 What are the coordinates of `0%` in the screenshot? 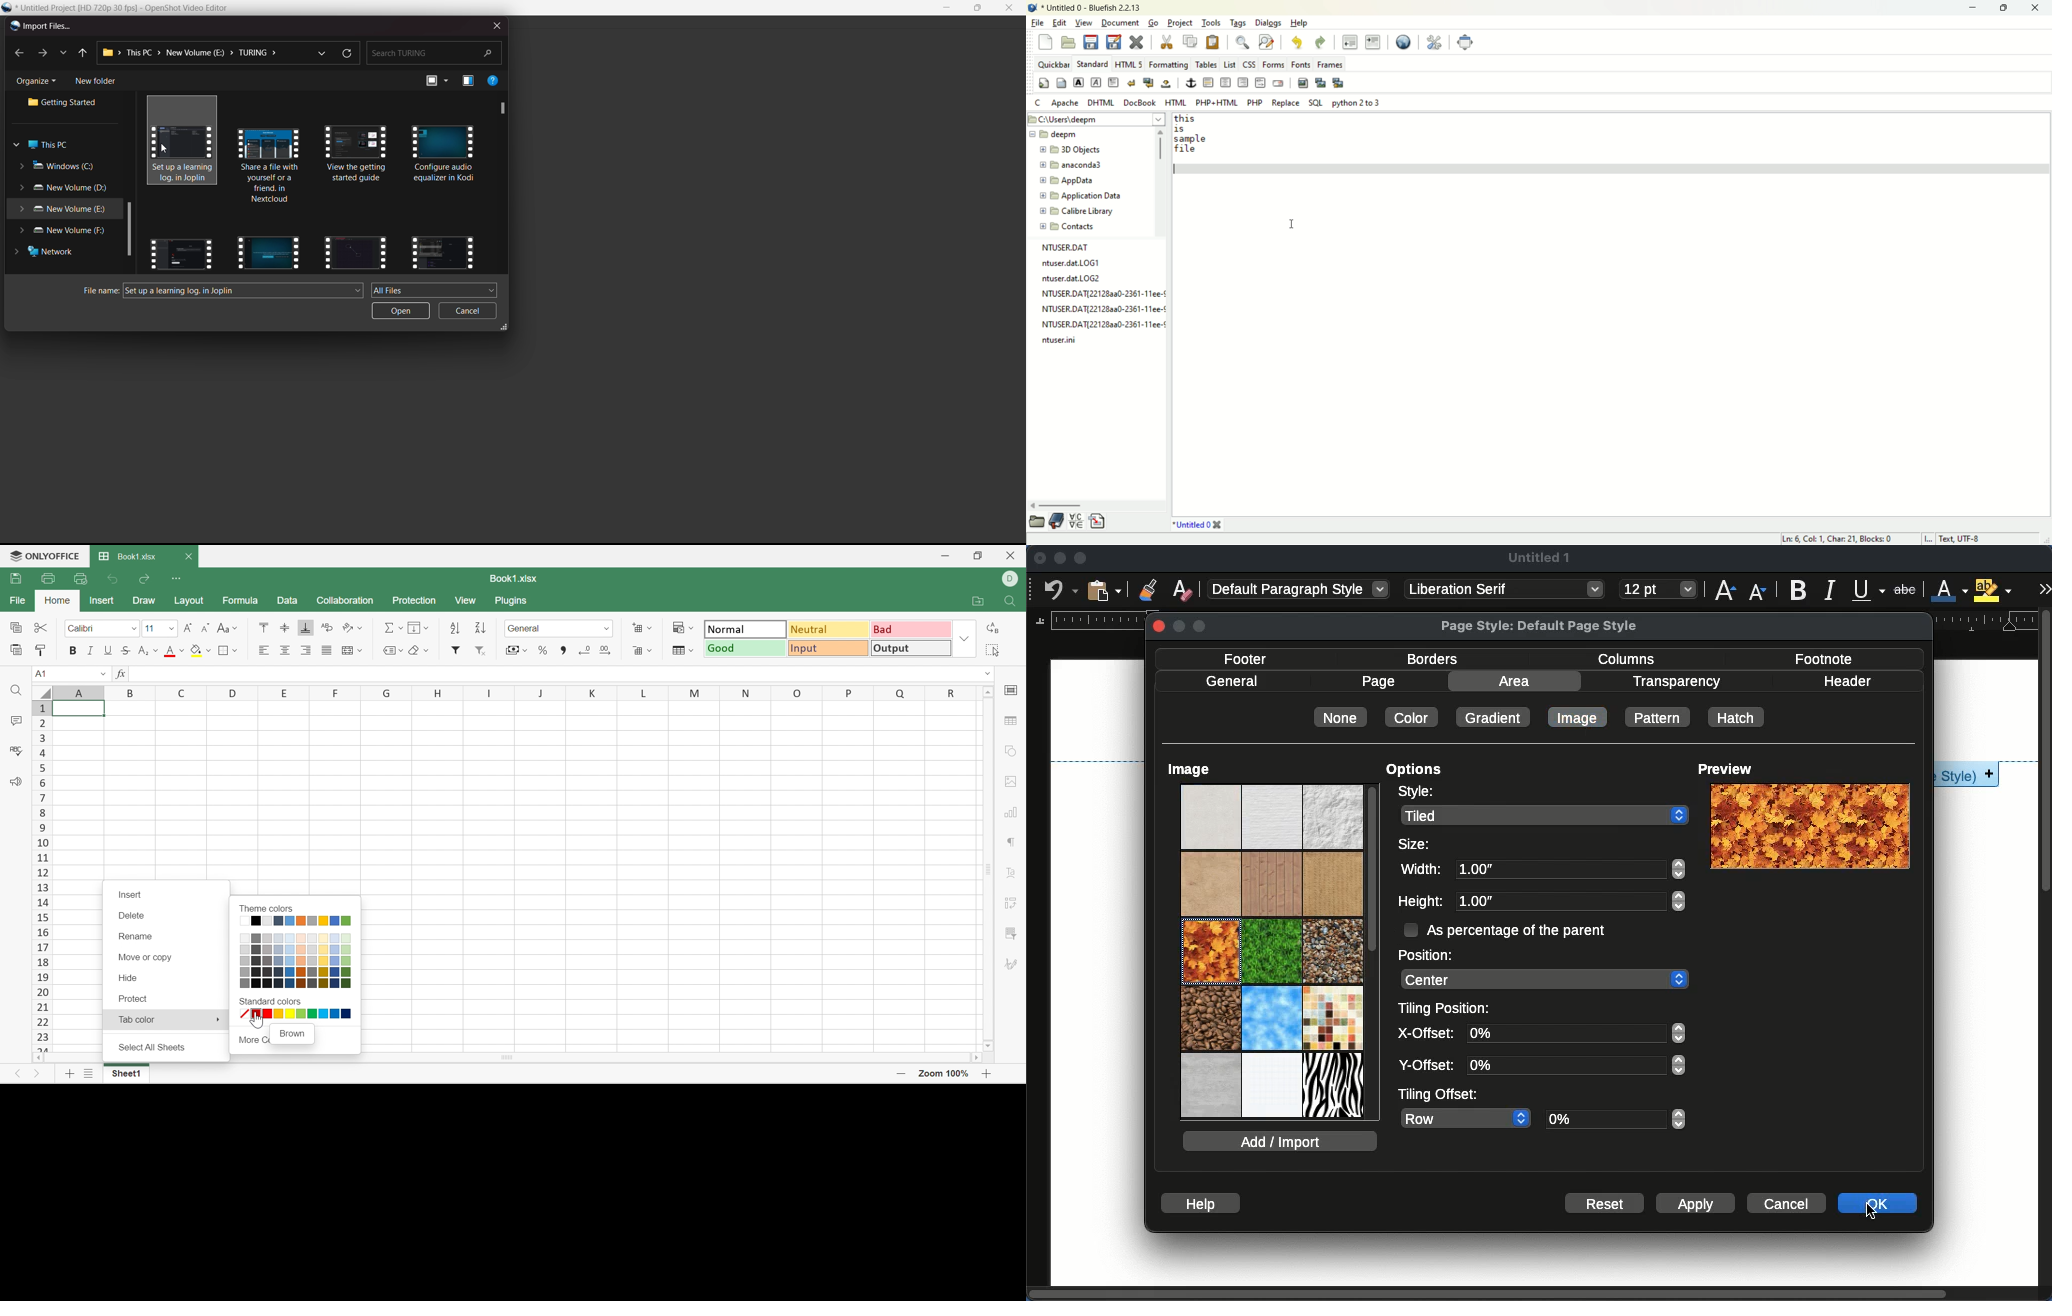 It's located at (1577, 1066).